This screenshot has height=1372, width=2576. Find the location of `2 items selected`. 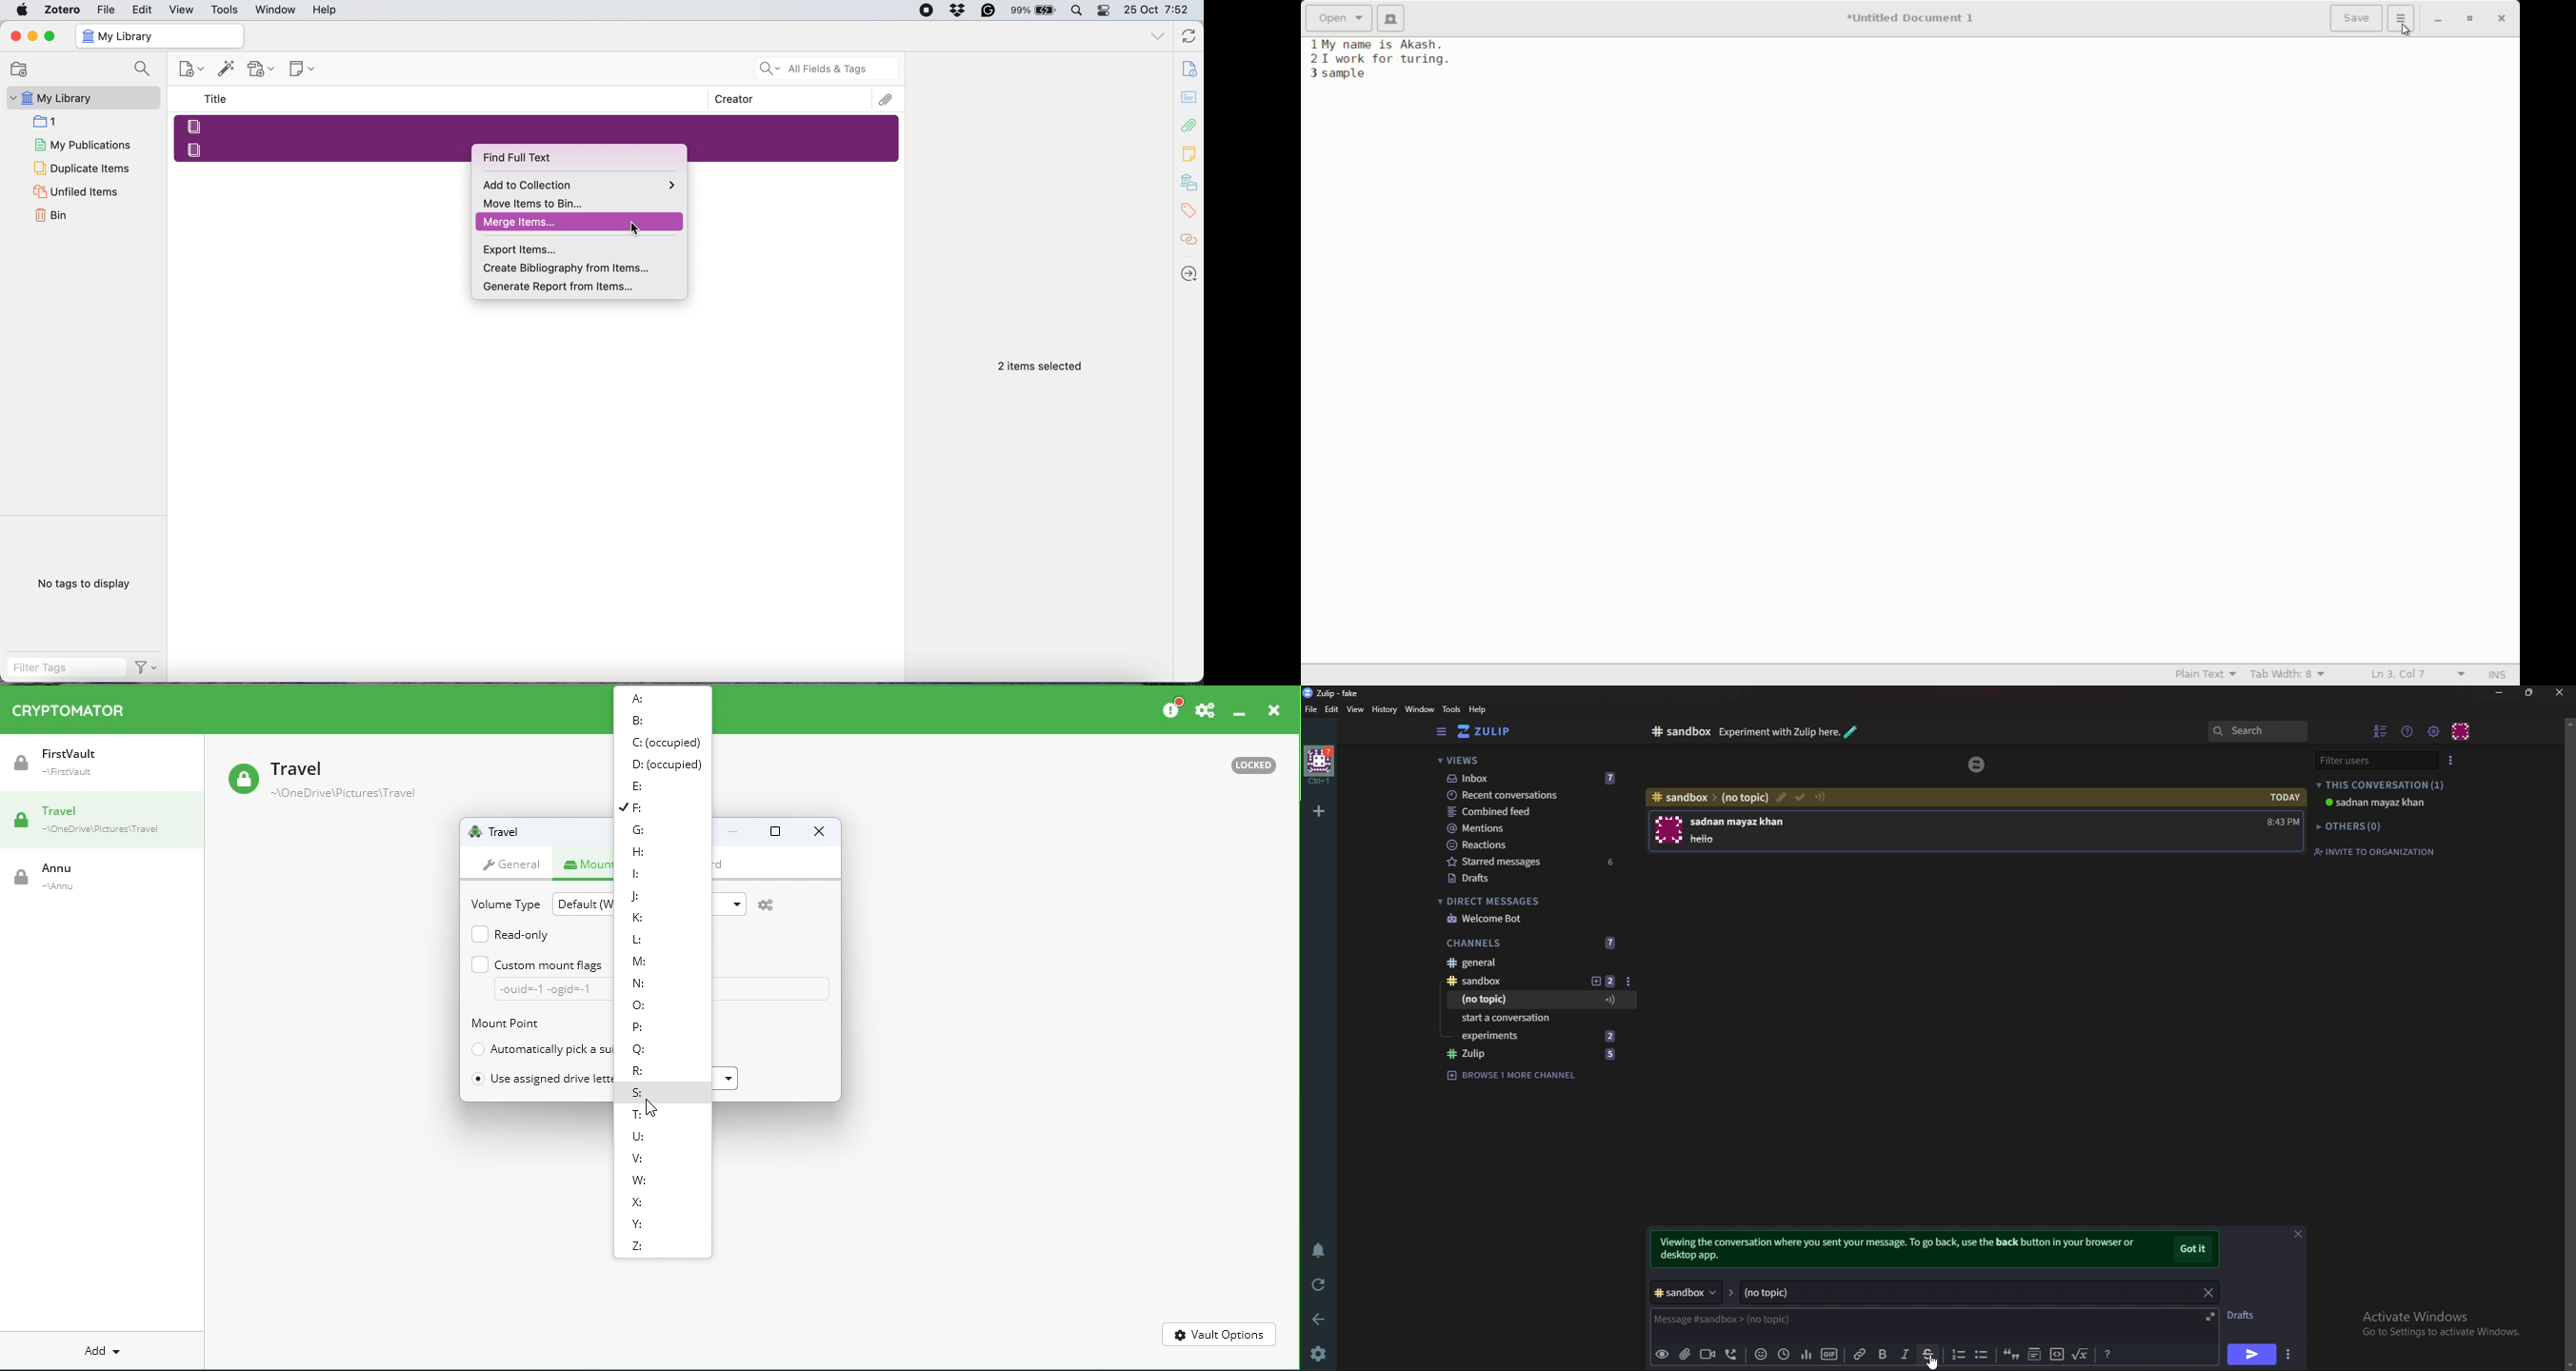

2 items selected is located at coordinates (1041, 367).